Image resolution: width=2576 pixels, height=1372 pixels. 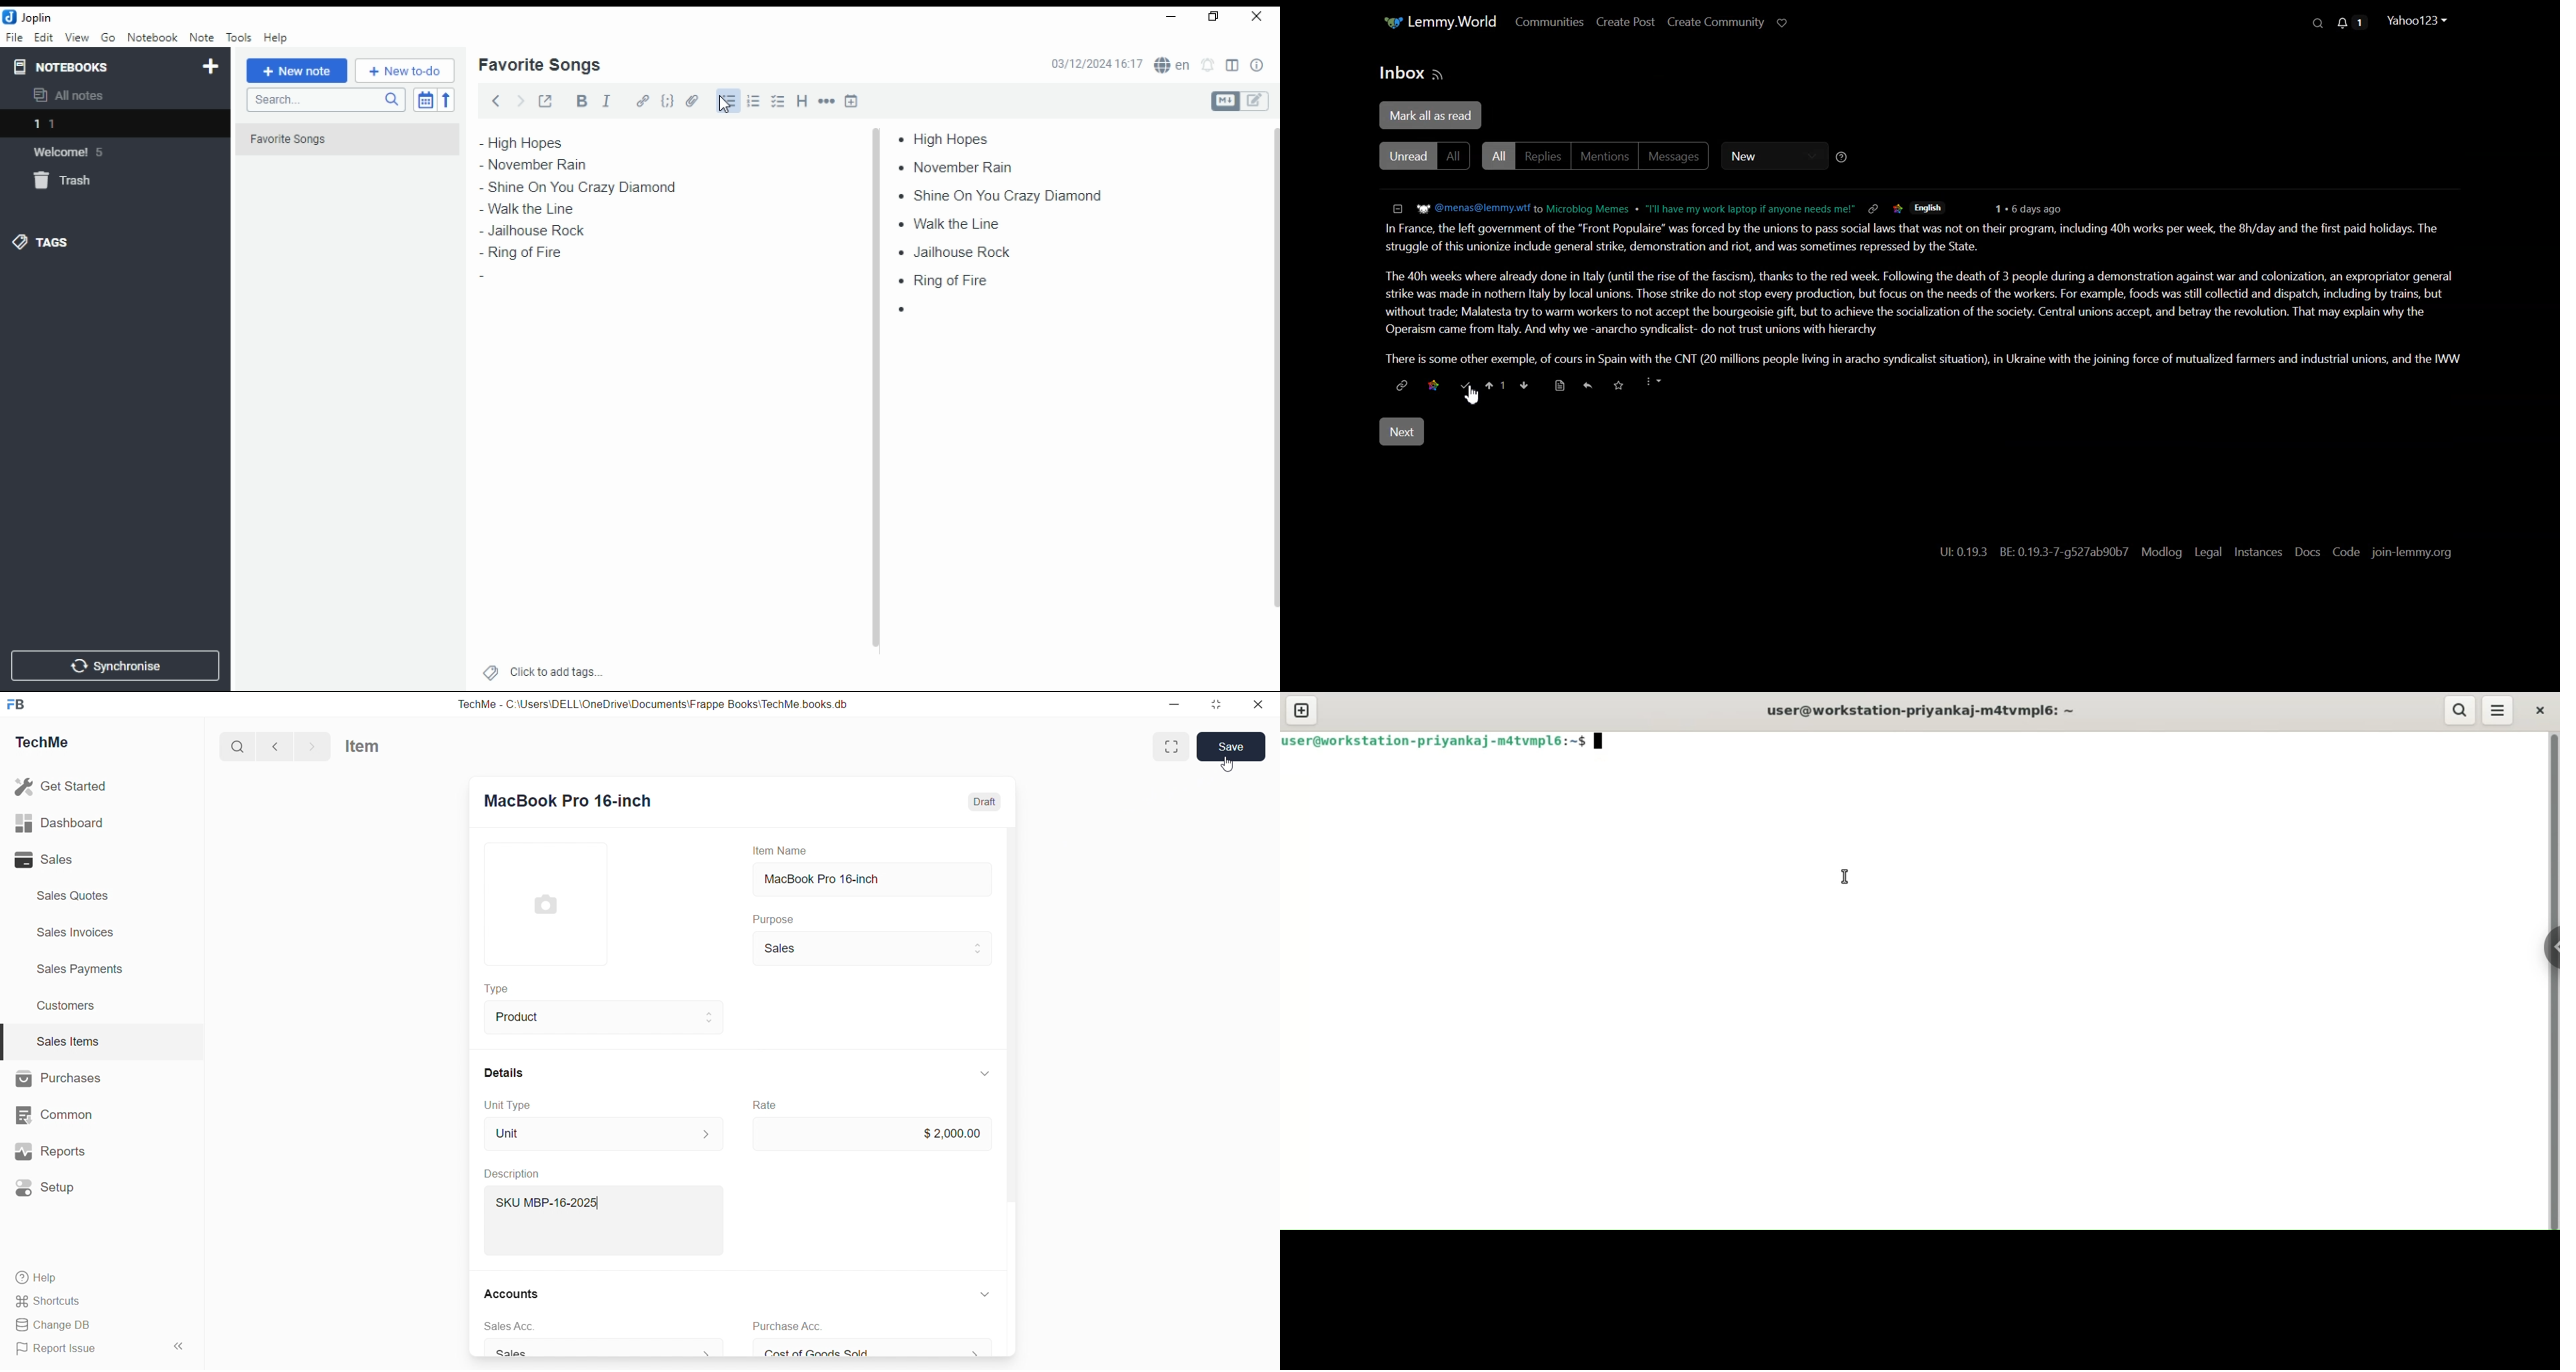 What do you see at coordinates (495, 988) in the screenshot?
I see `Type` at bounding box center [495, 988].